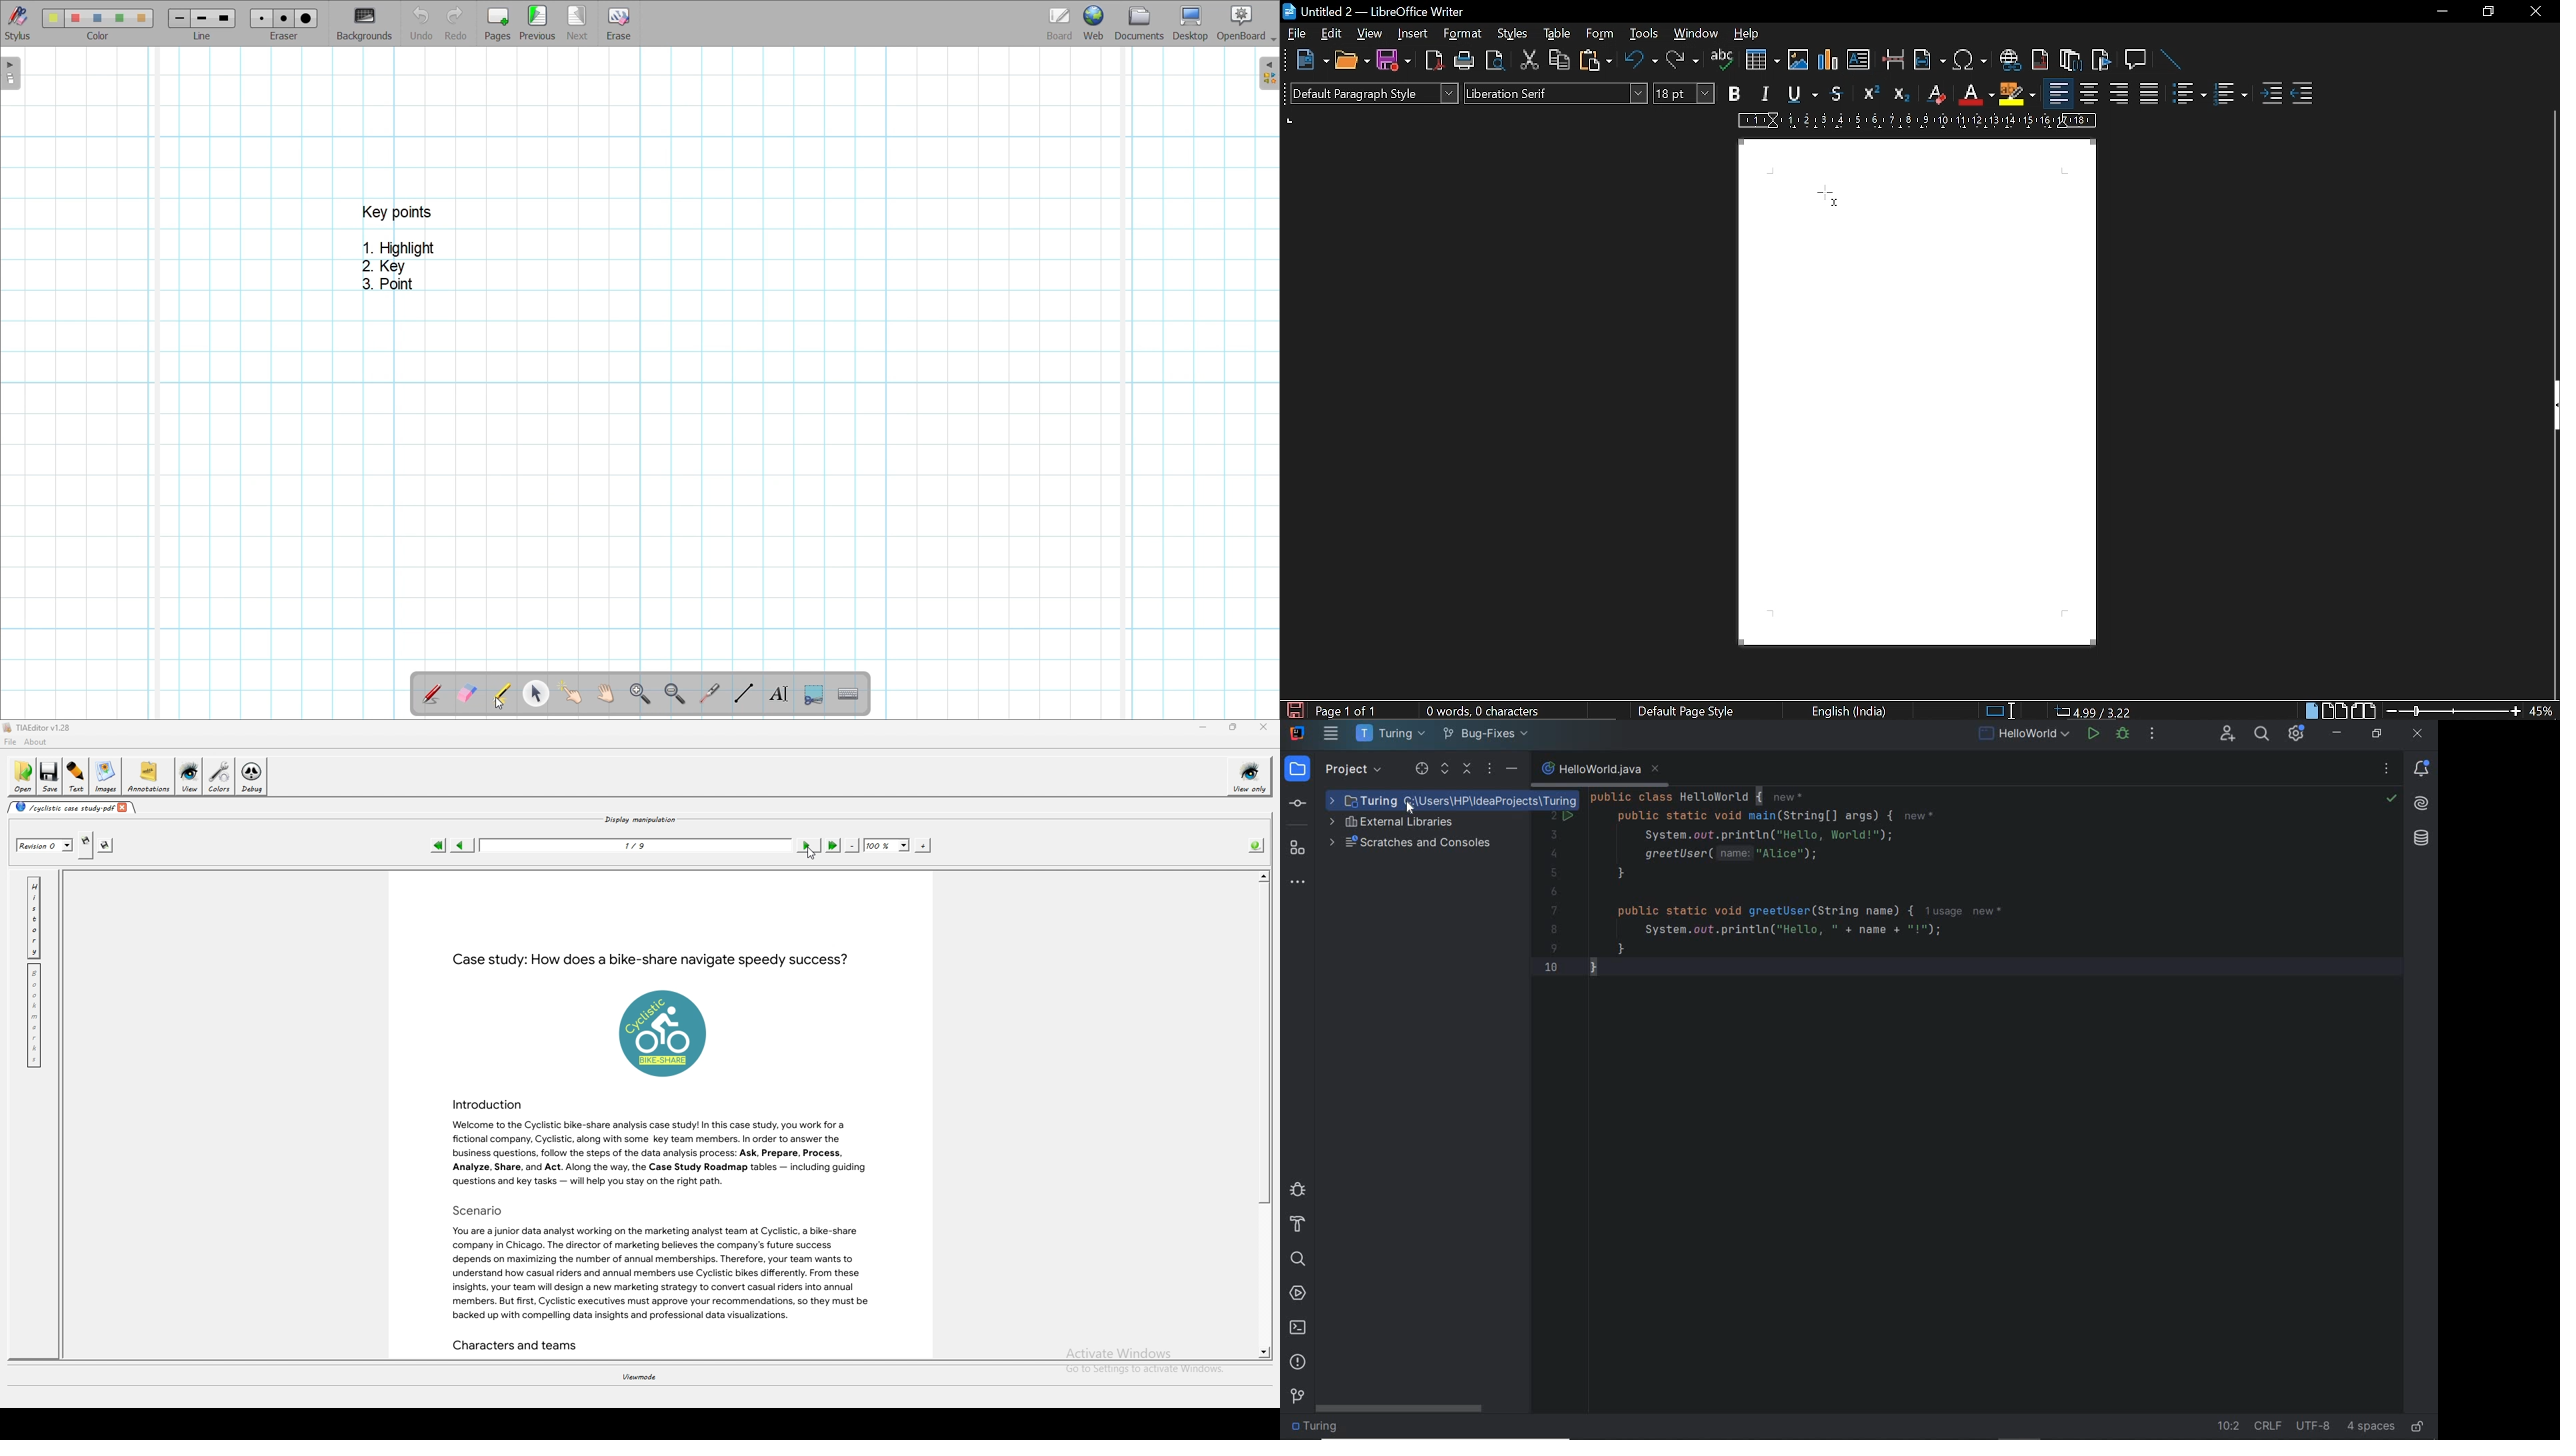 This screenshot has height=1456, width=2576. I want to click on AI Assistant, so click(2422, 802).